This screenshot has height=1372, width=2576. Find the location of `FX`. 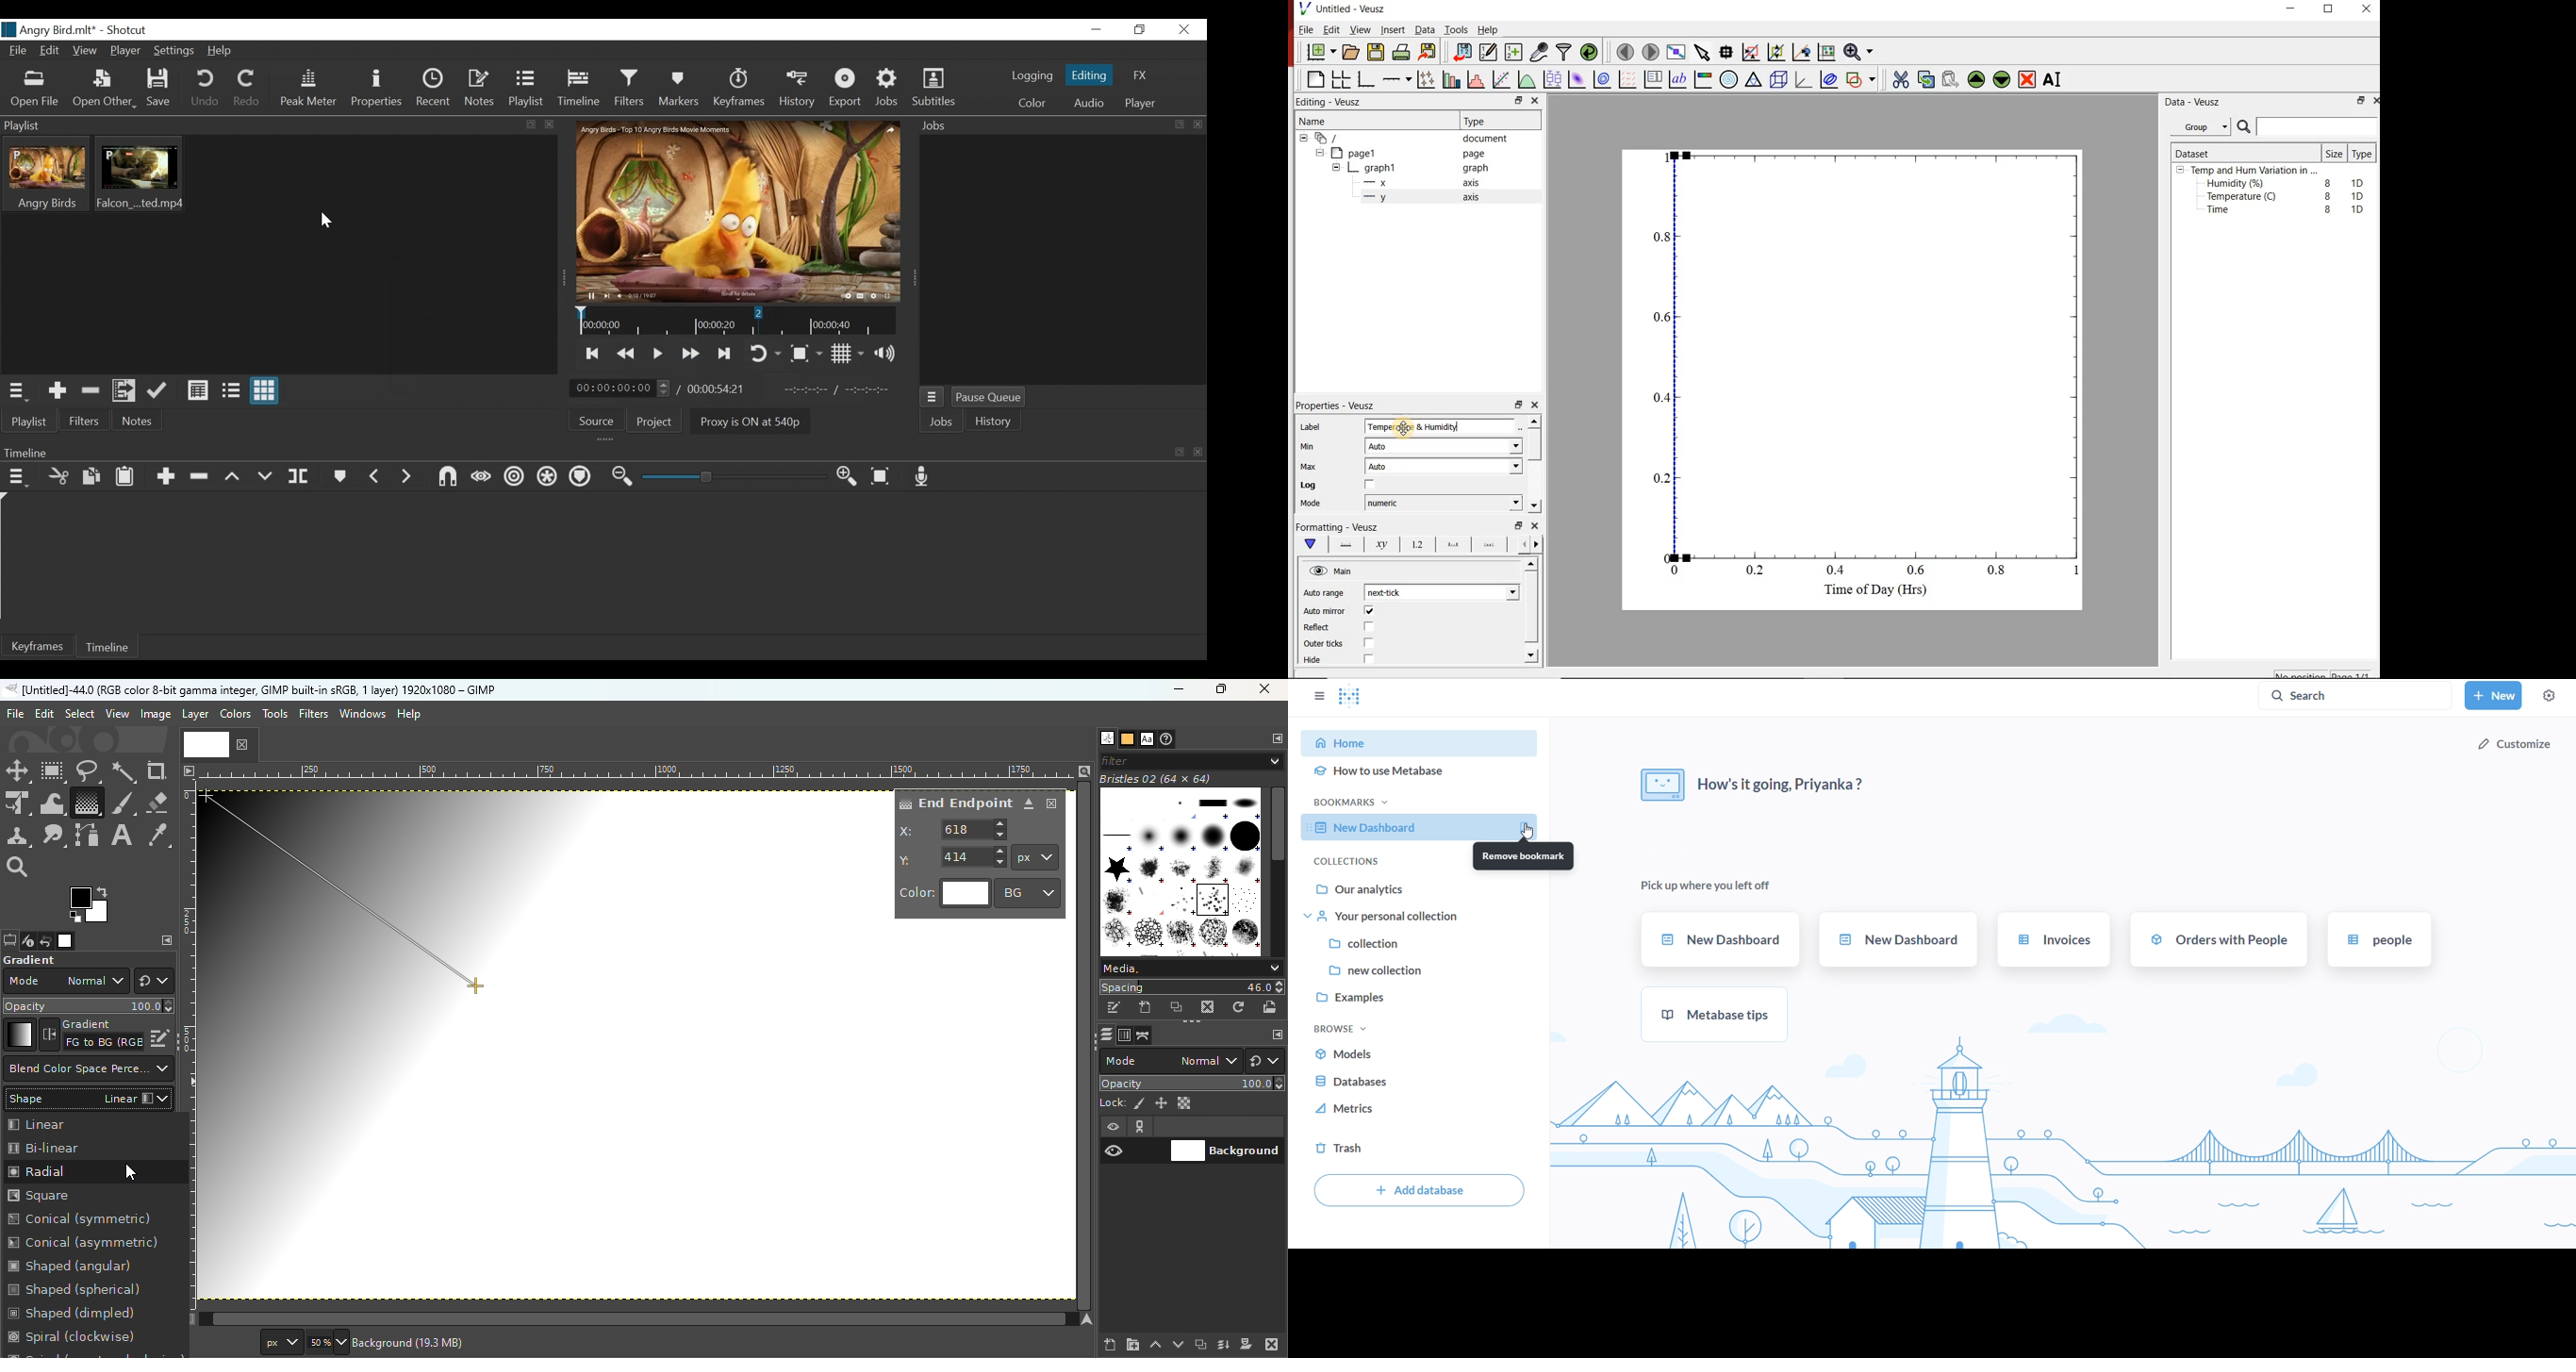

FX is located at coordinates (1138, 74).